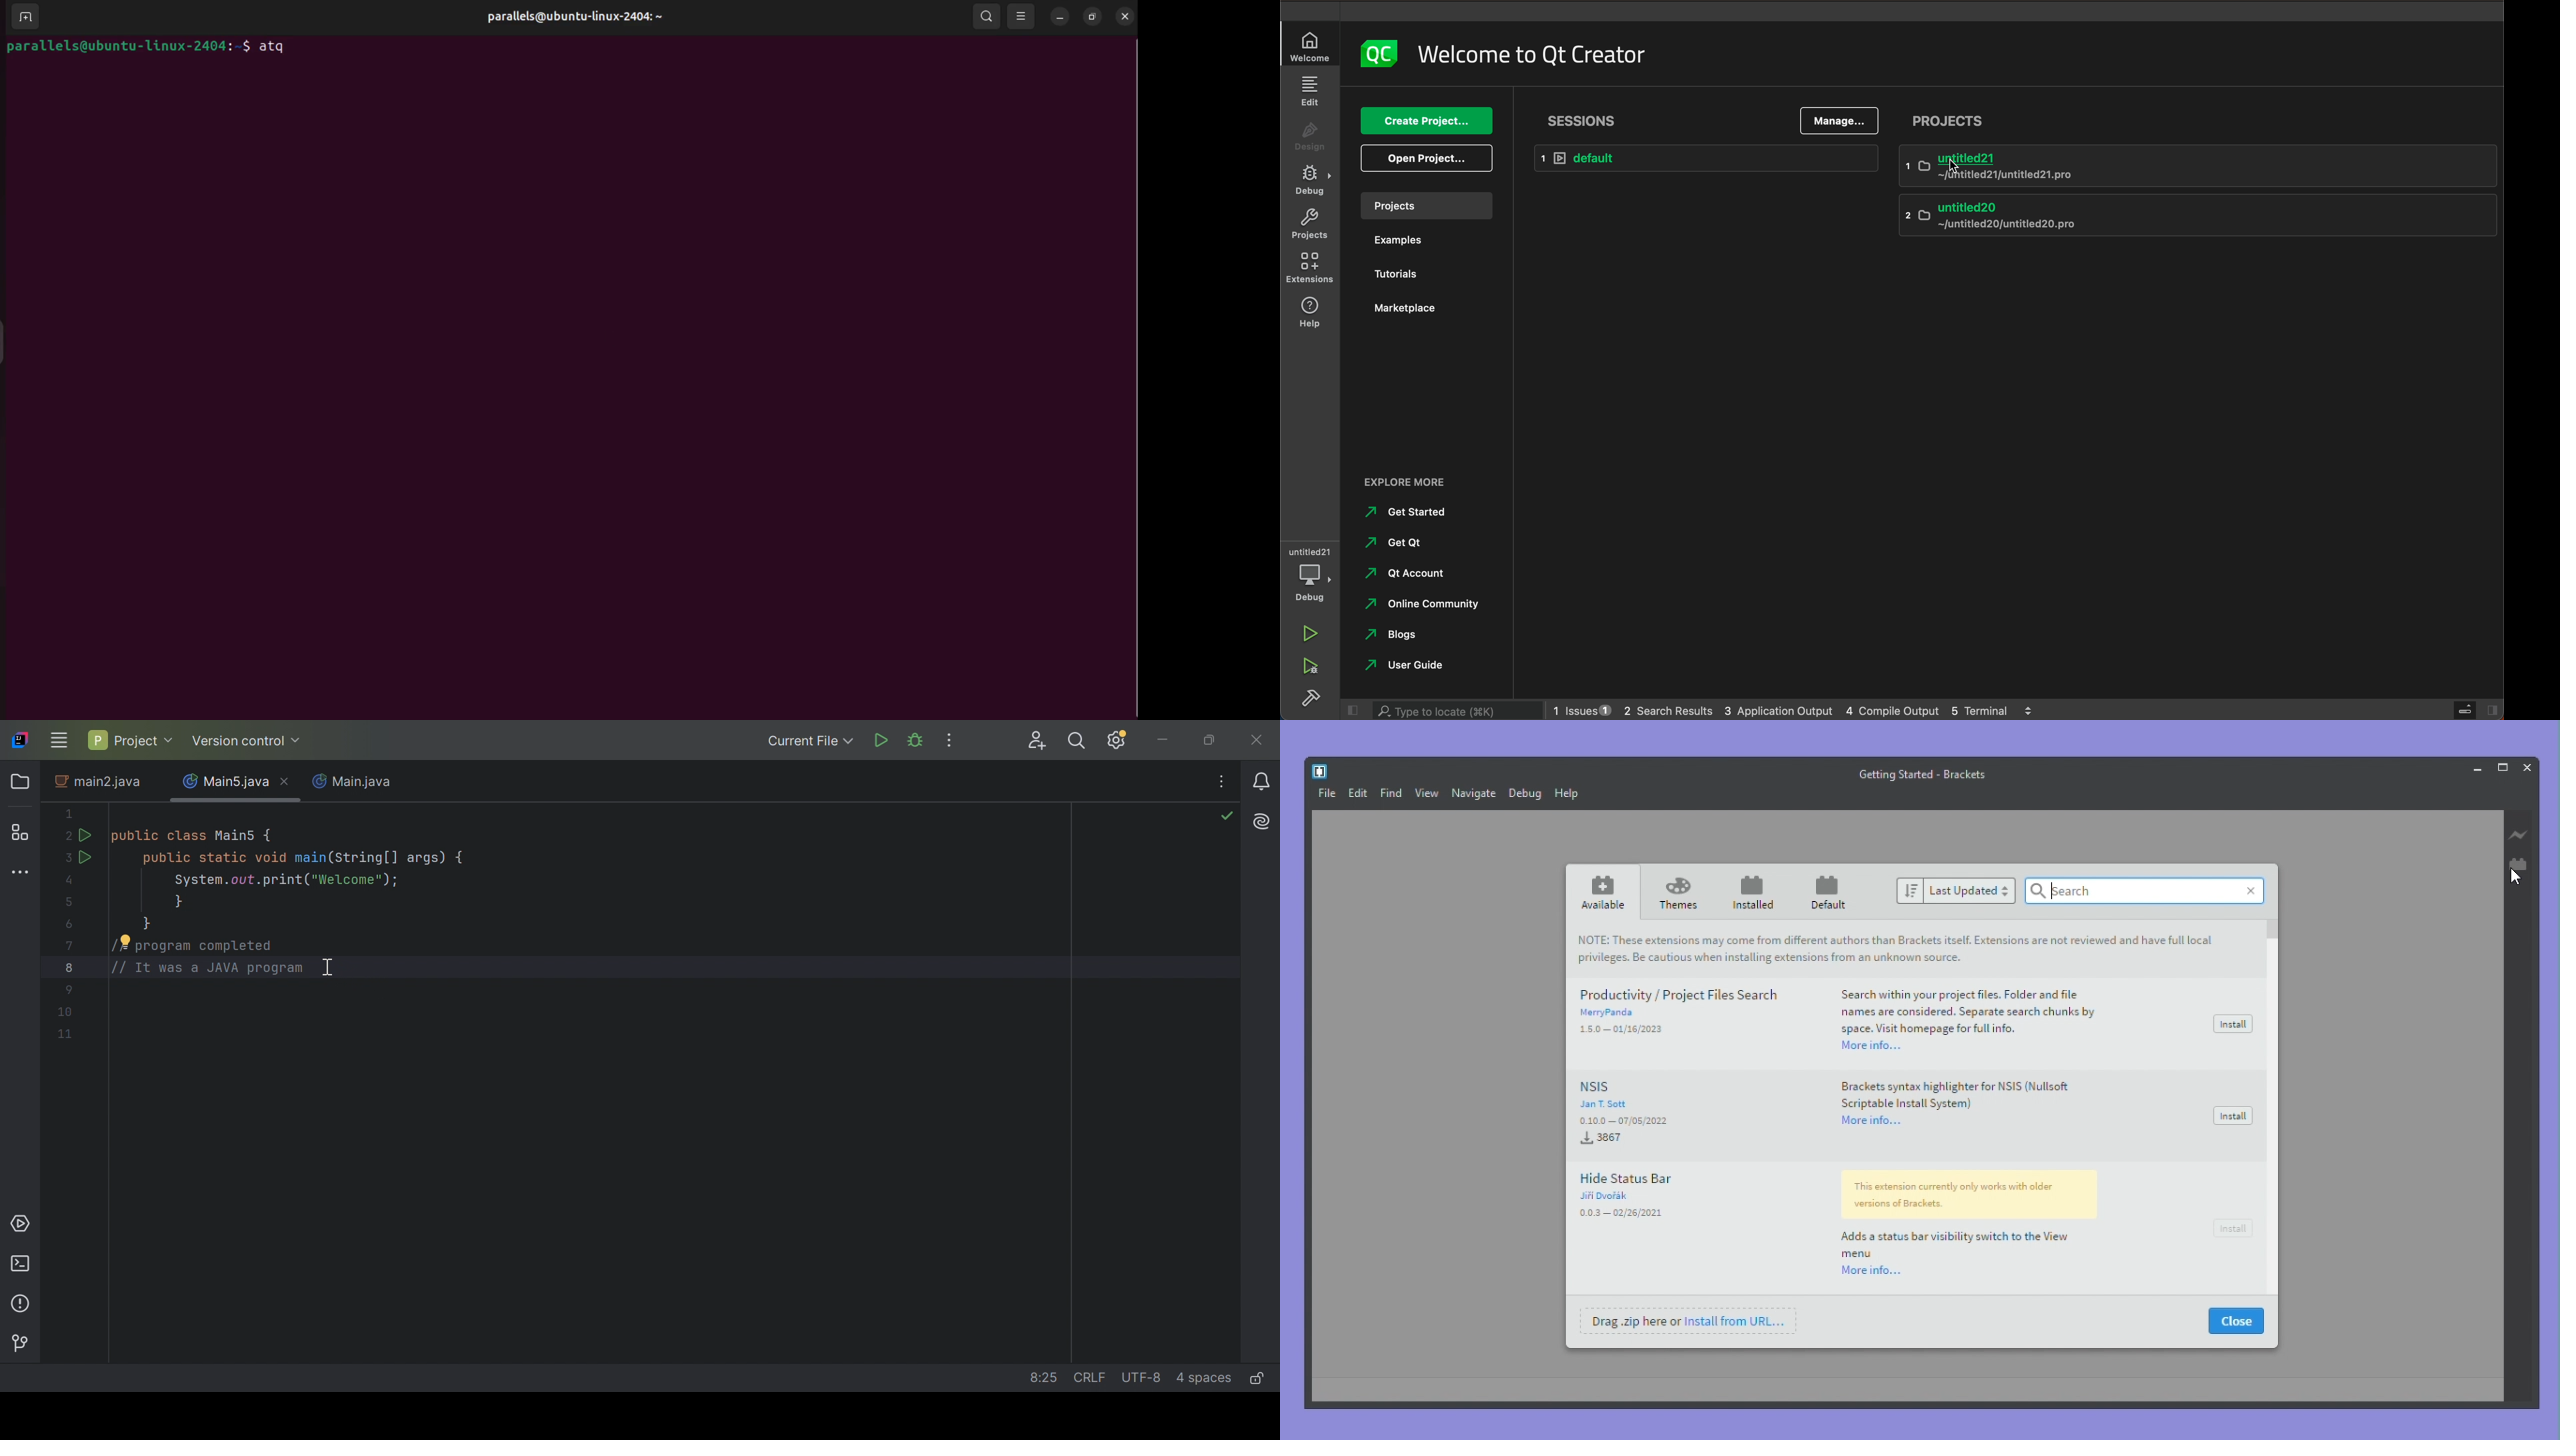 The image size is (2576, 1456). I want to click on 4 spaces(Indent), so click(1204, 1377).